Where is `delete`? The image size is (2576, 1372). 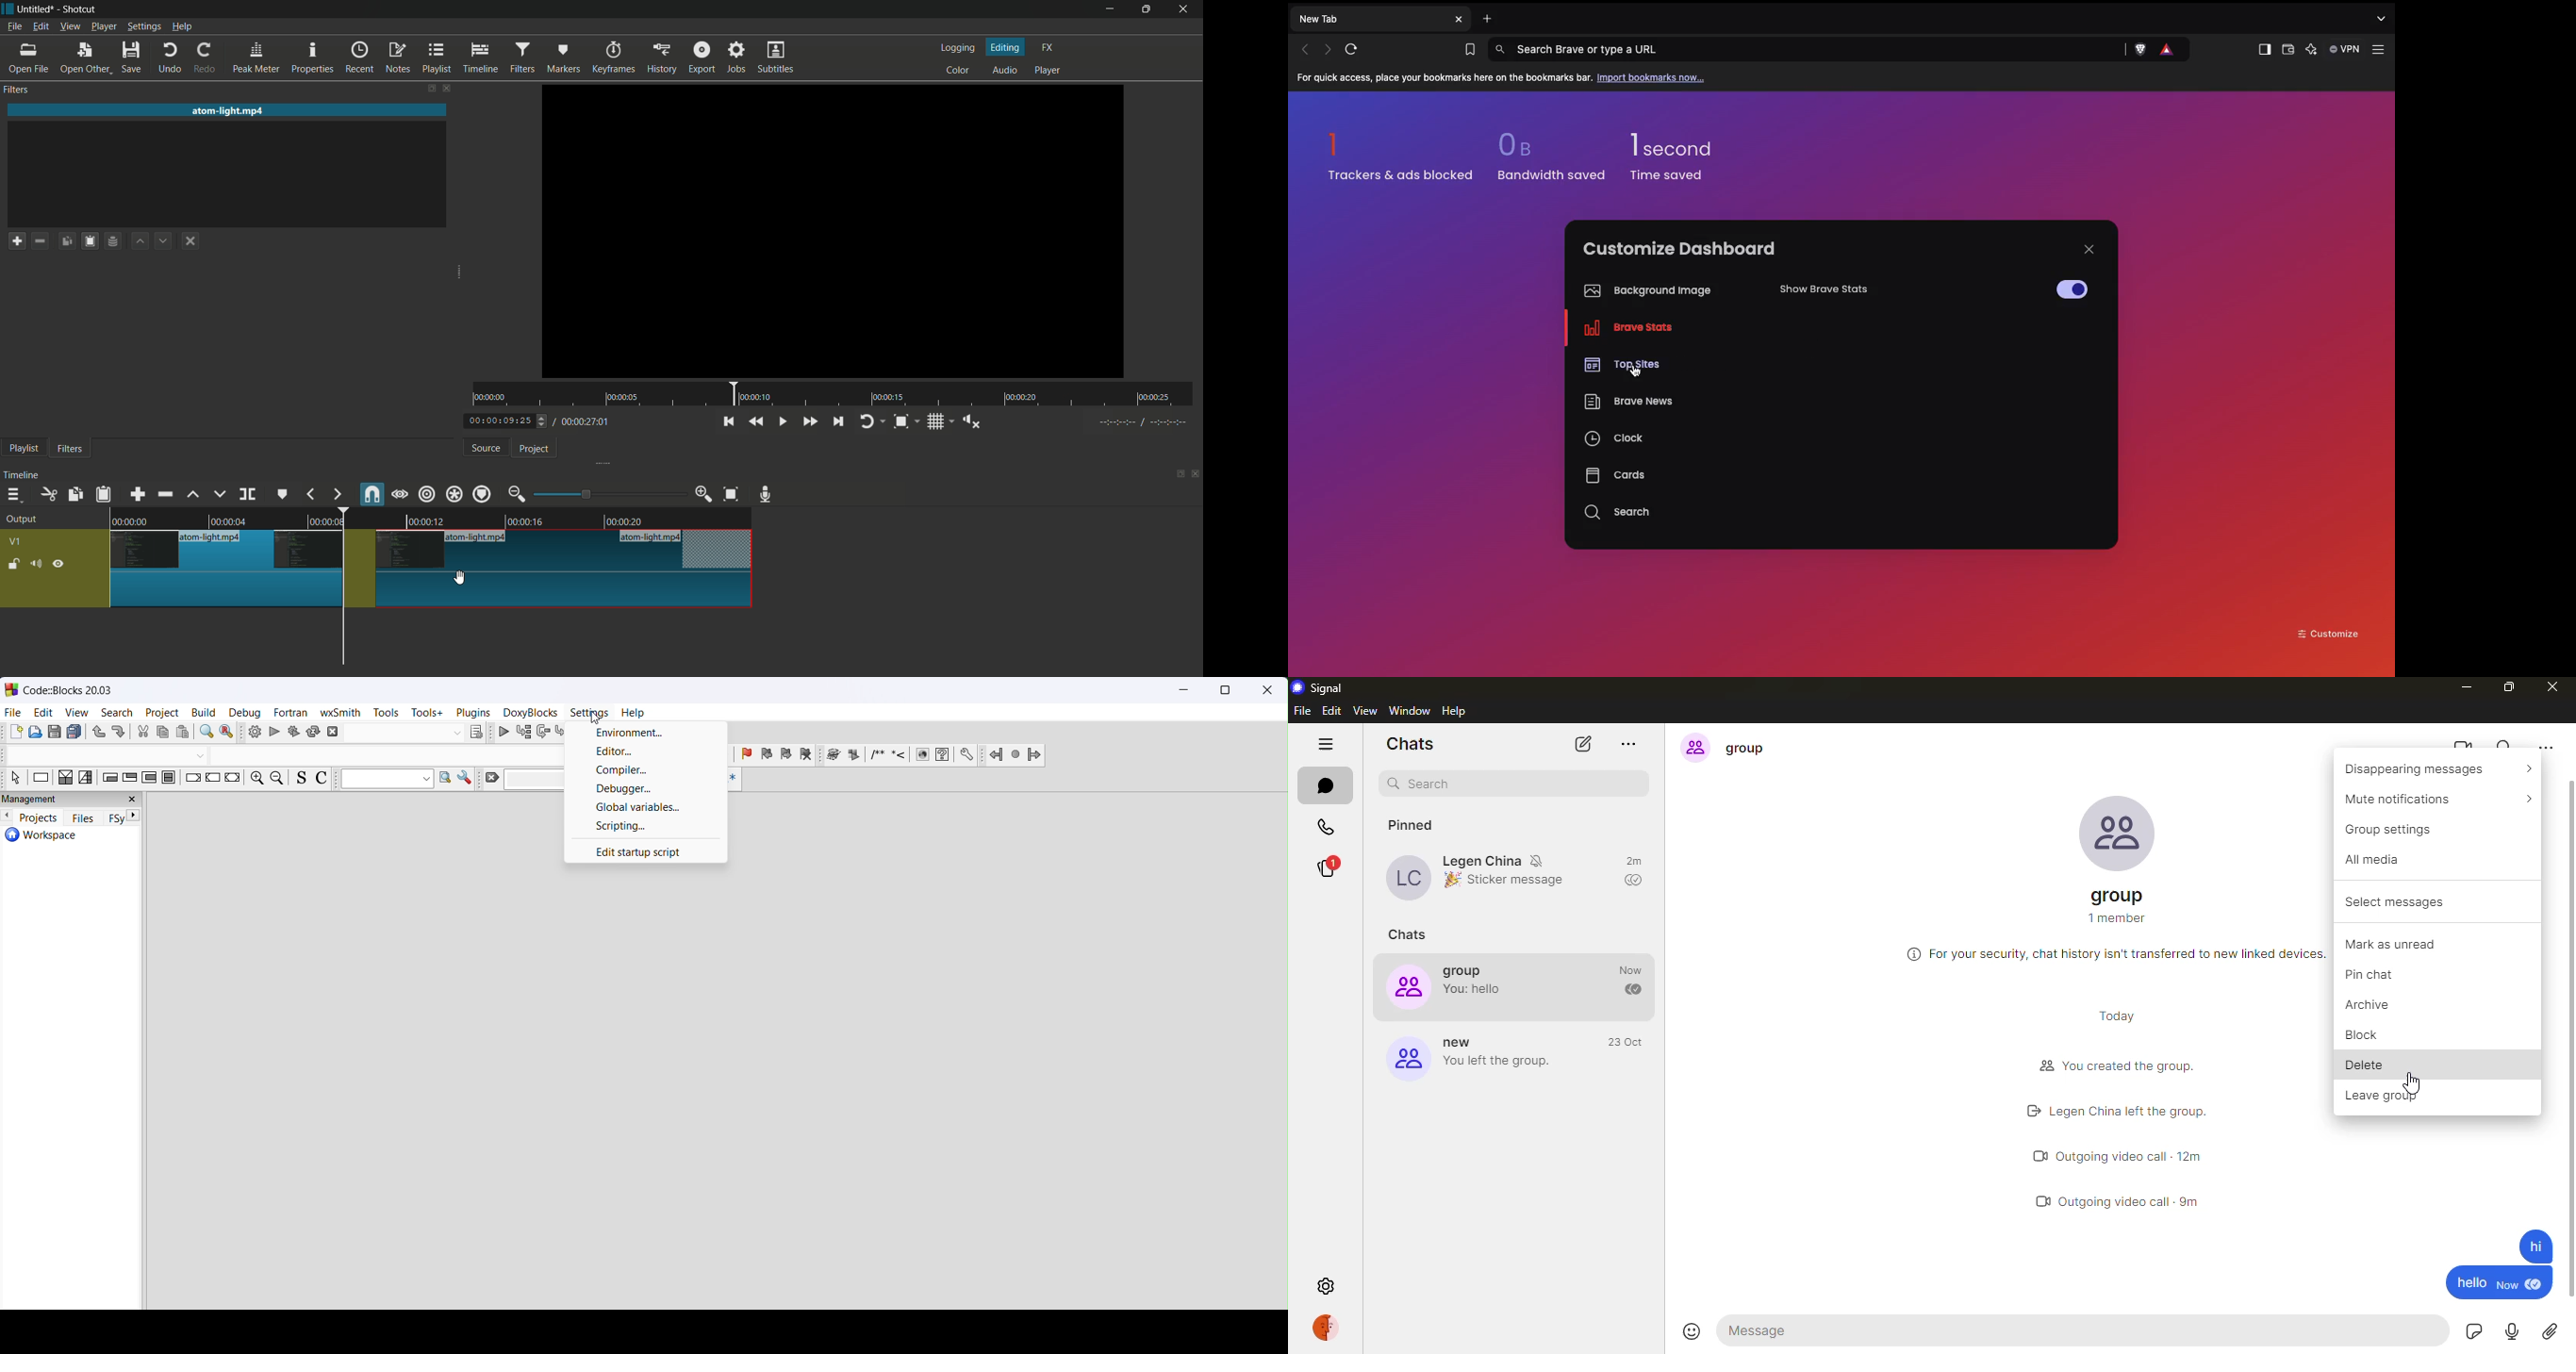
delete is located at coordinates (2364, 1065).